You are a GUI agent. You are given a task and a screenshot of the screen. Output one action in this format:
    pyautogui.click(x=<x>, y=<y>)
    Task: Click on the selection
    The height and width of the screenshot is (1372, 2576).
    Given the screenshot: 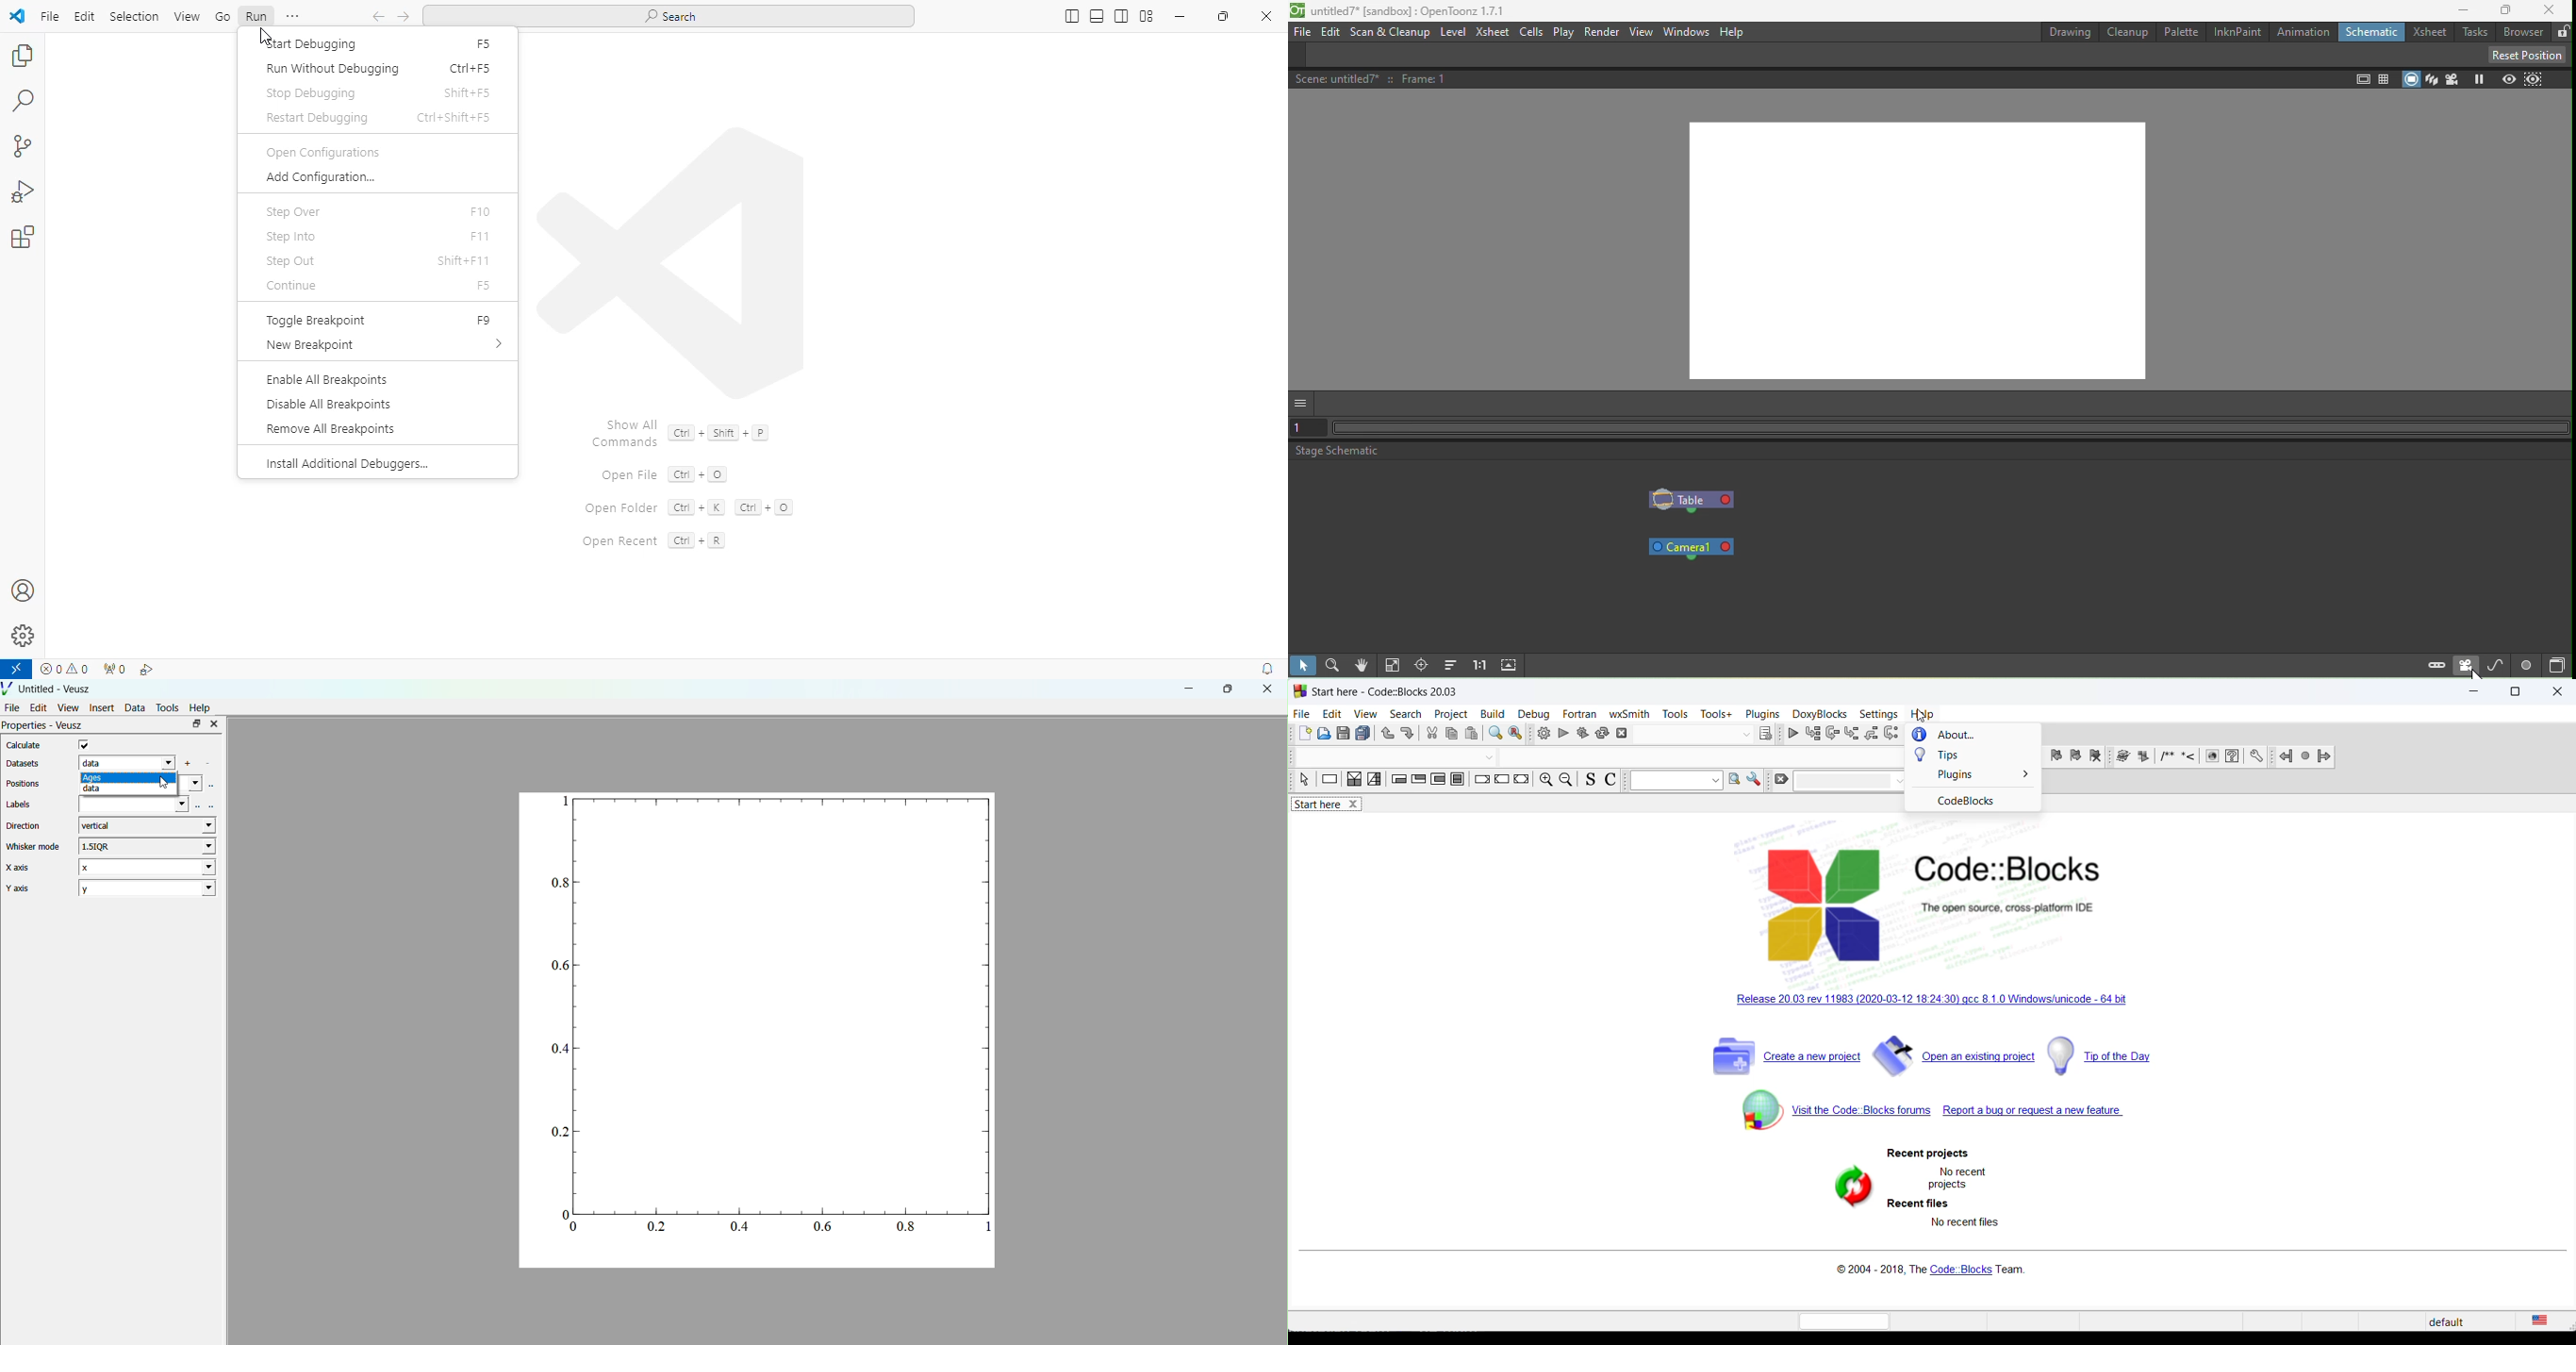 What is the action you would take?
    pyautogui.click(x=135, y=16)
    